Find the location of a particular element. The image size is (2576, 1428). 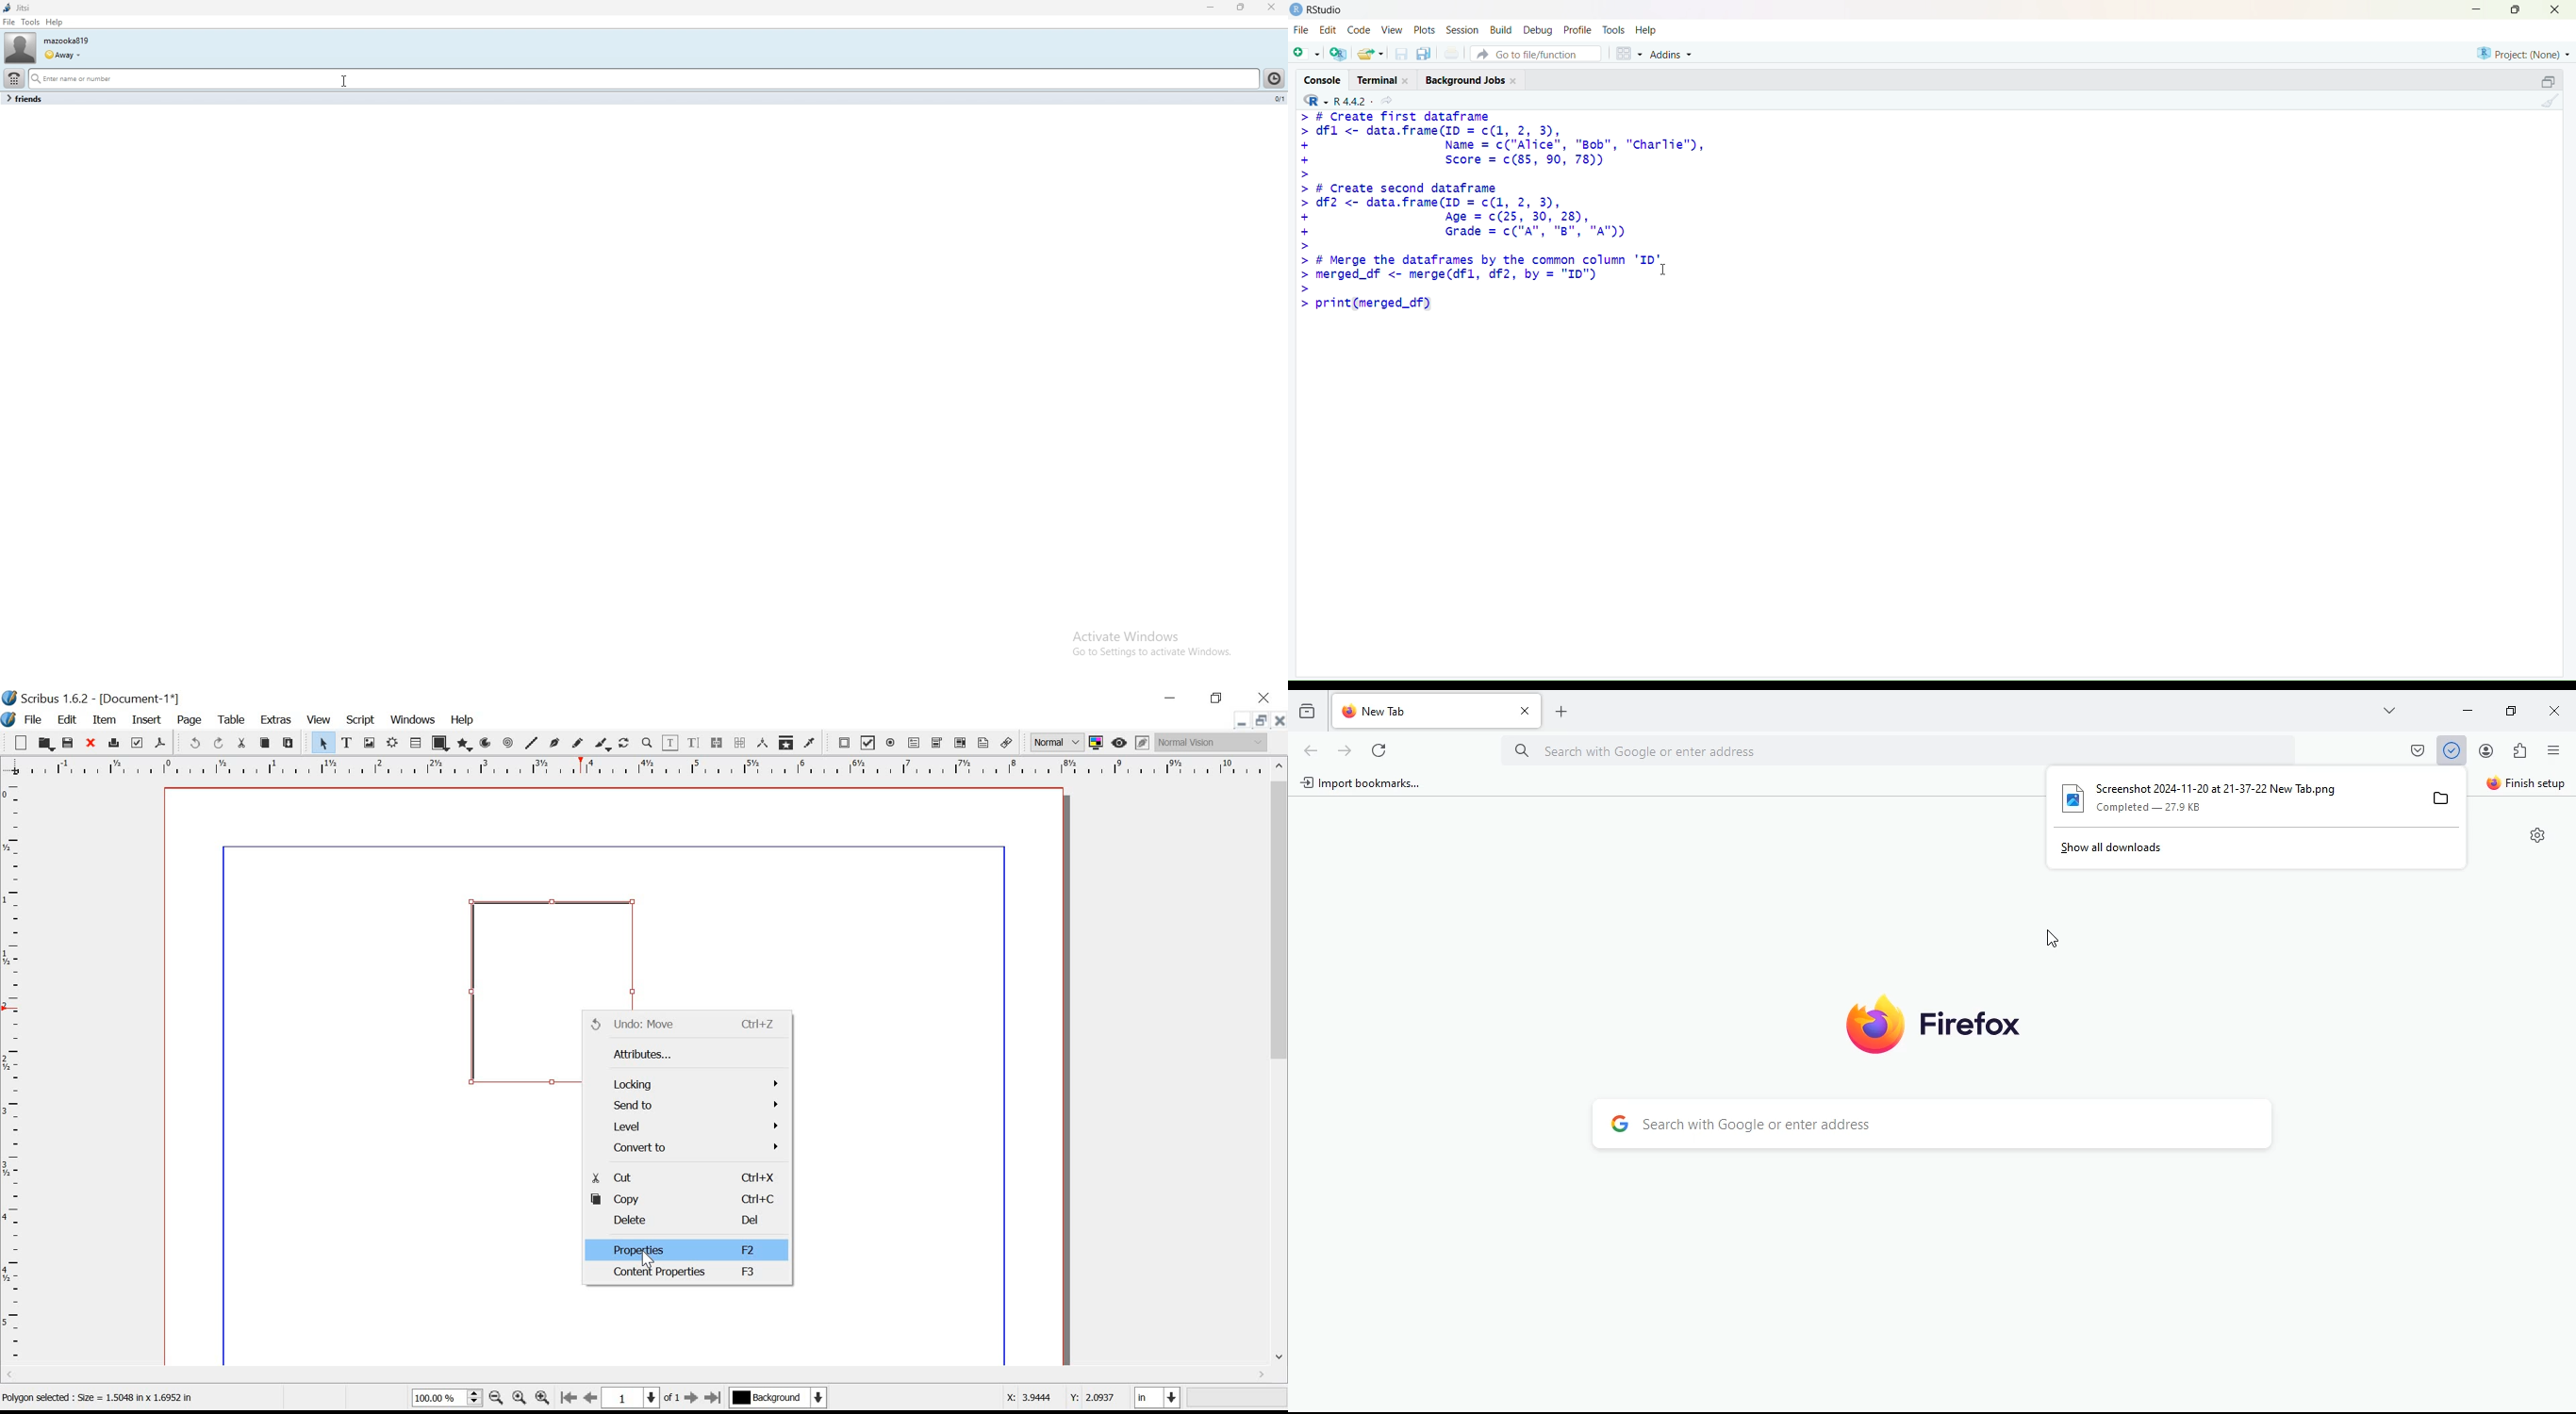

workspace panes is located at coordinates (1629, 53).